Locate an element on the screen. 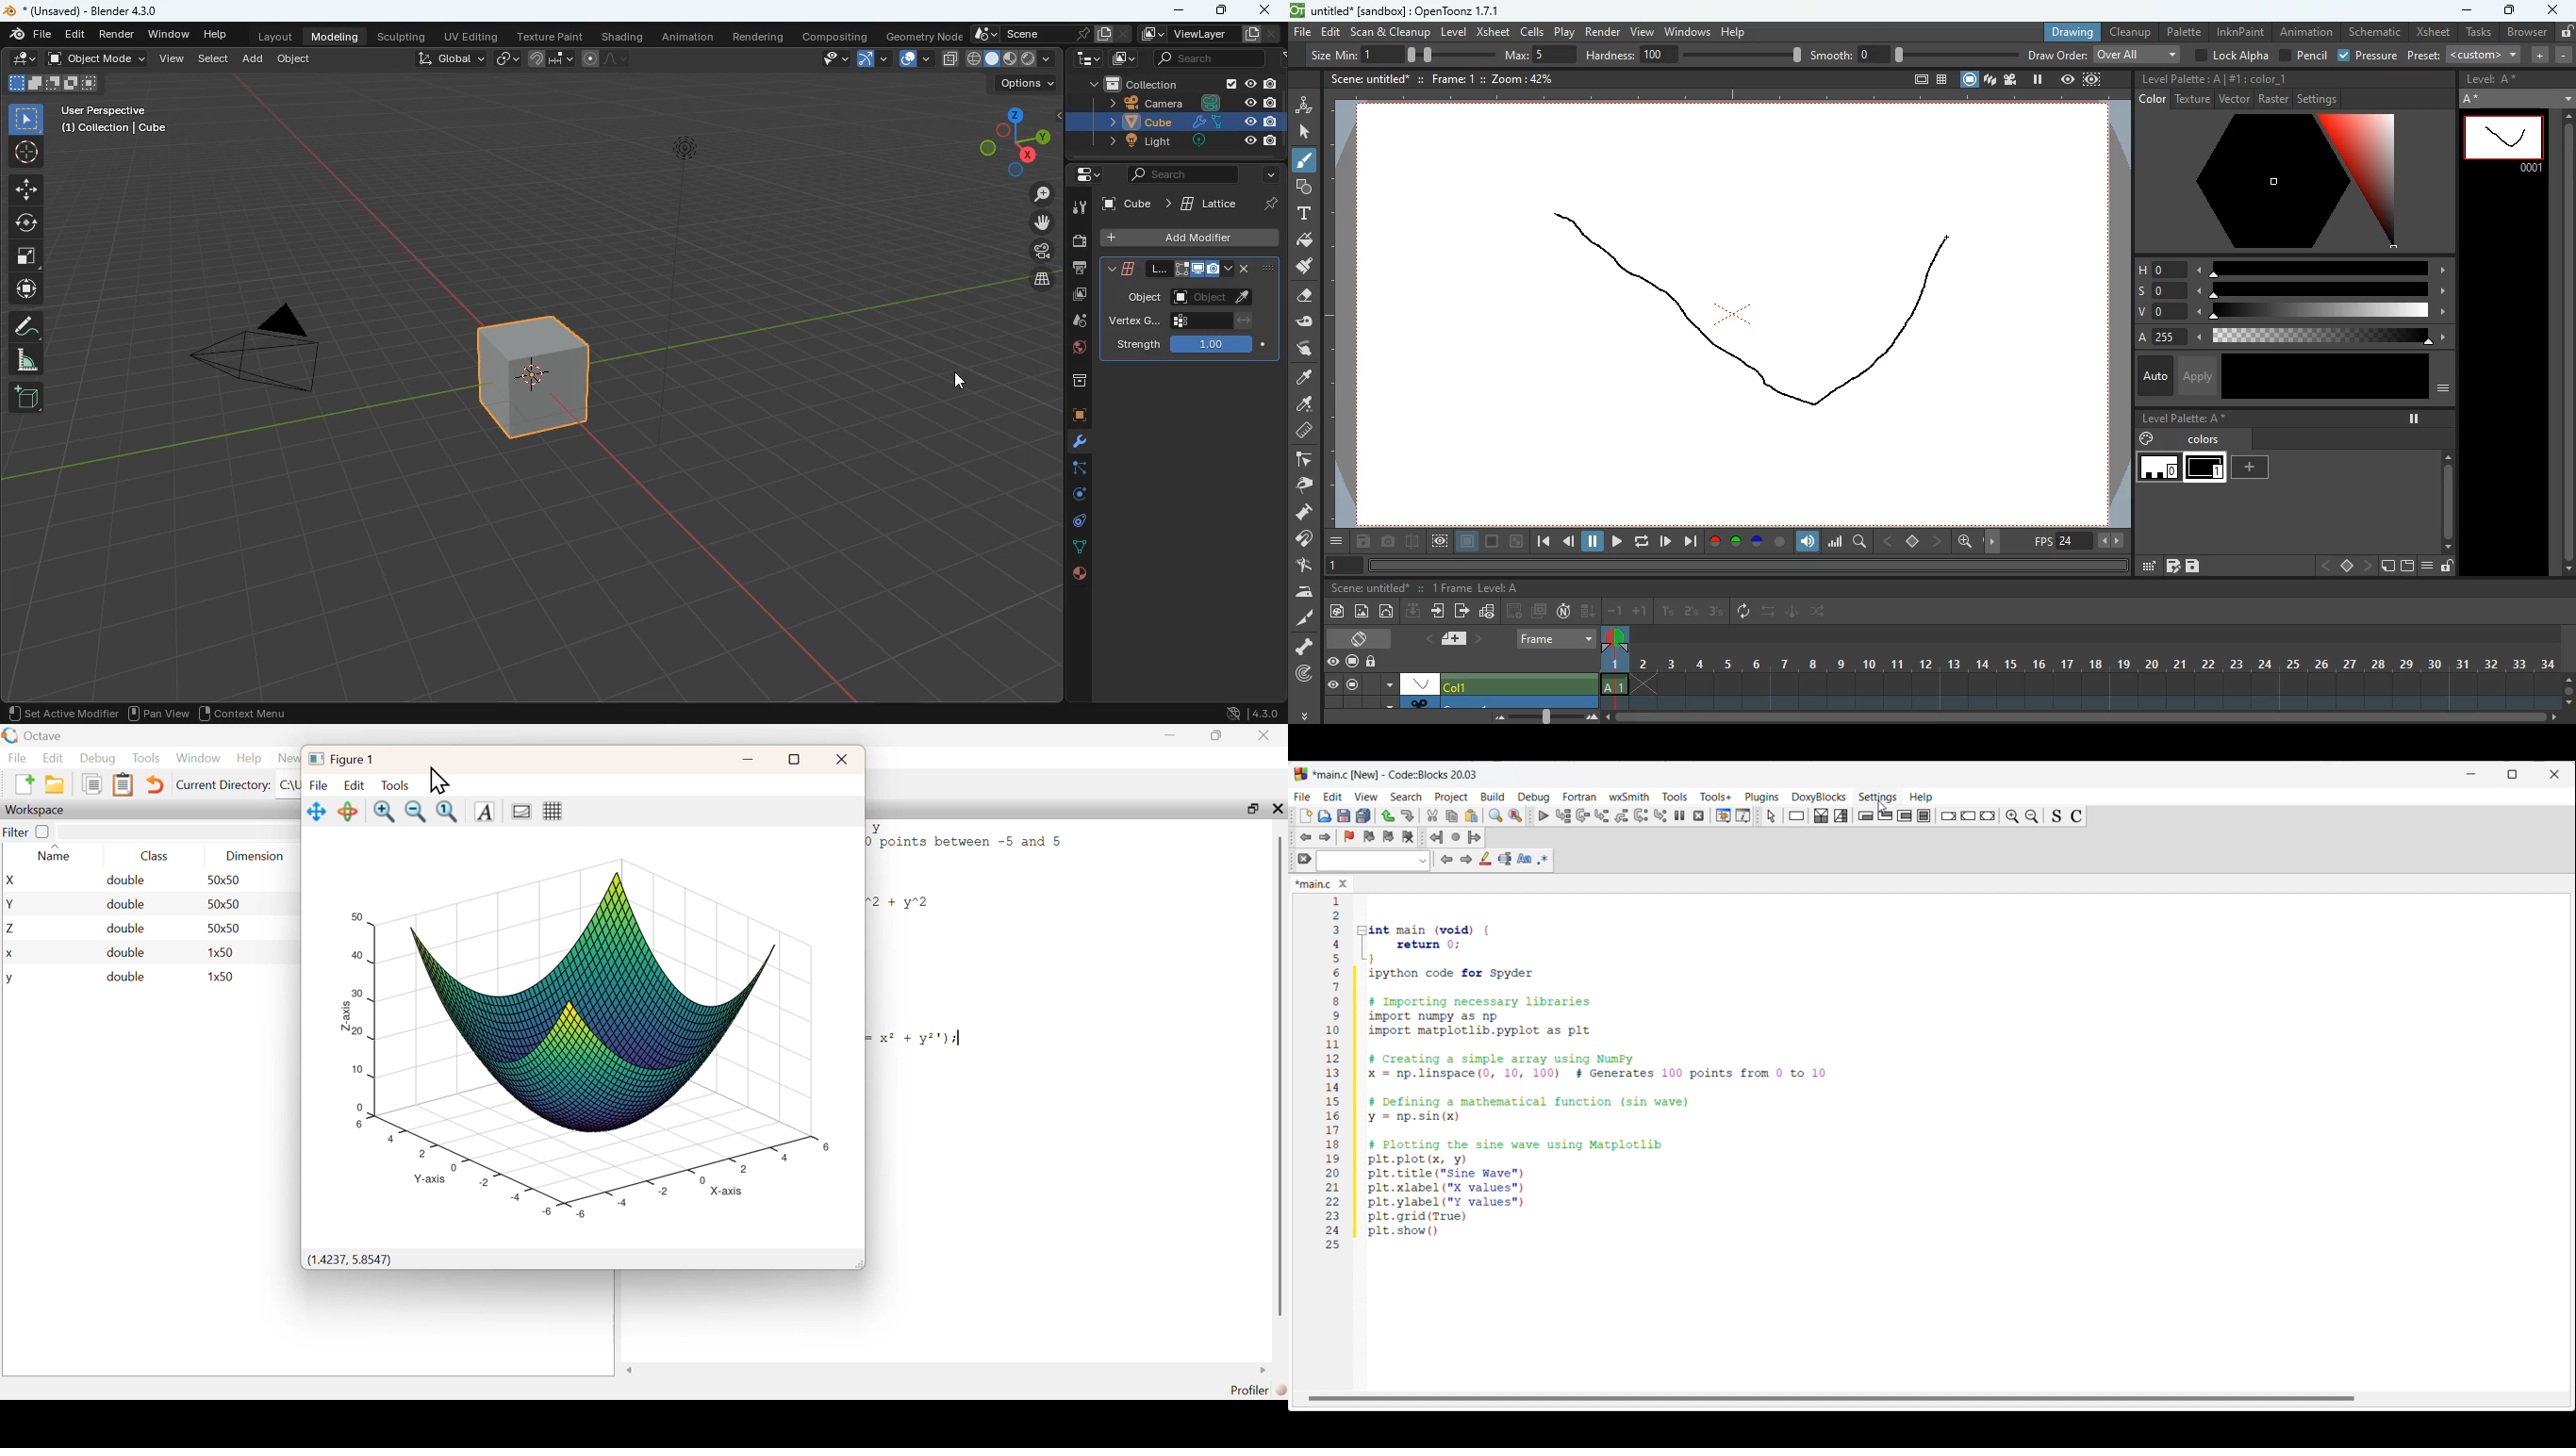  swap is located at coordinates (1770, 611).